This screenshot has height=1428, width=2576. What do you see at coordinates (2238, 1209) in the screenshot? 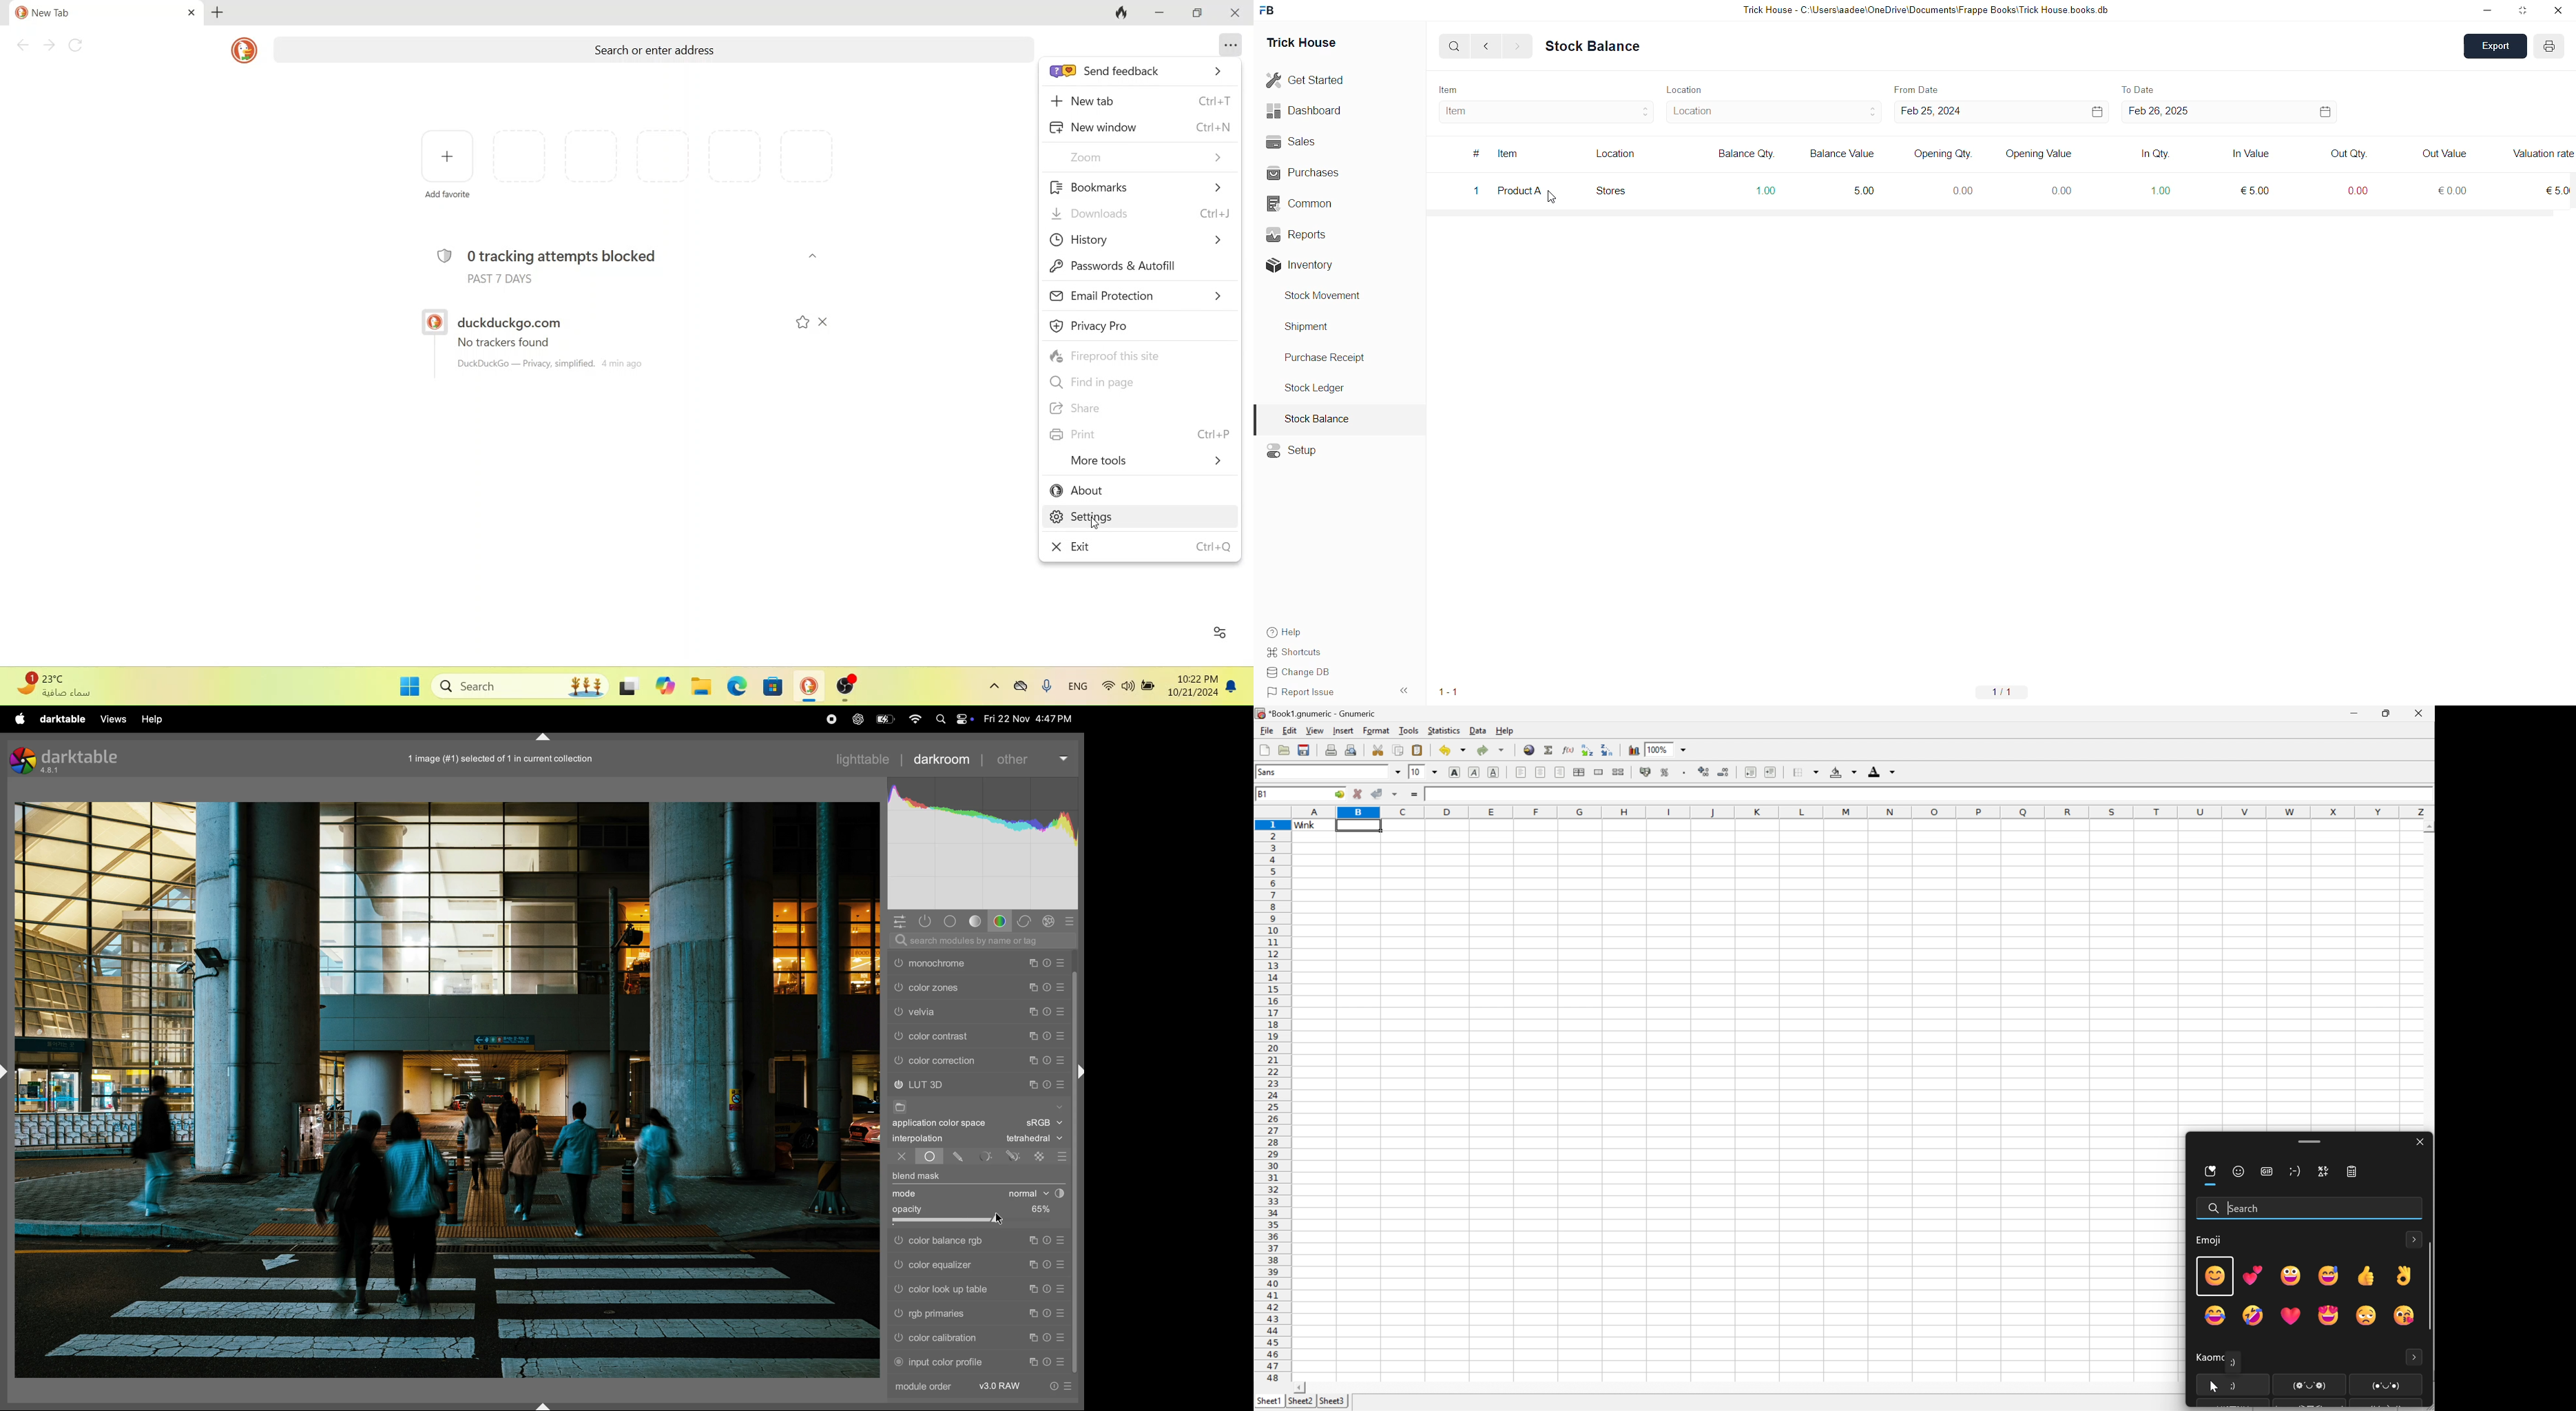
I see `search` at bounding box center [2238, 1209].